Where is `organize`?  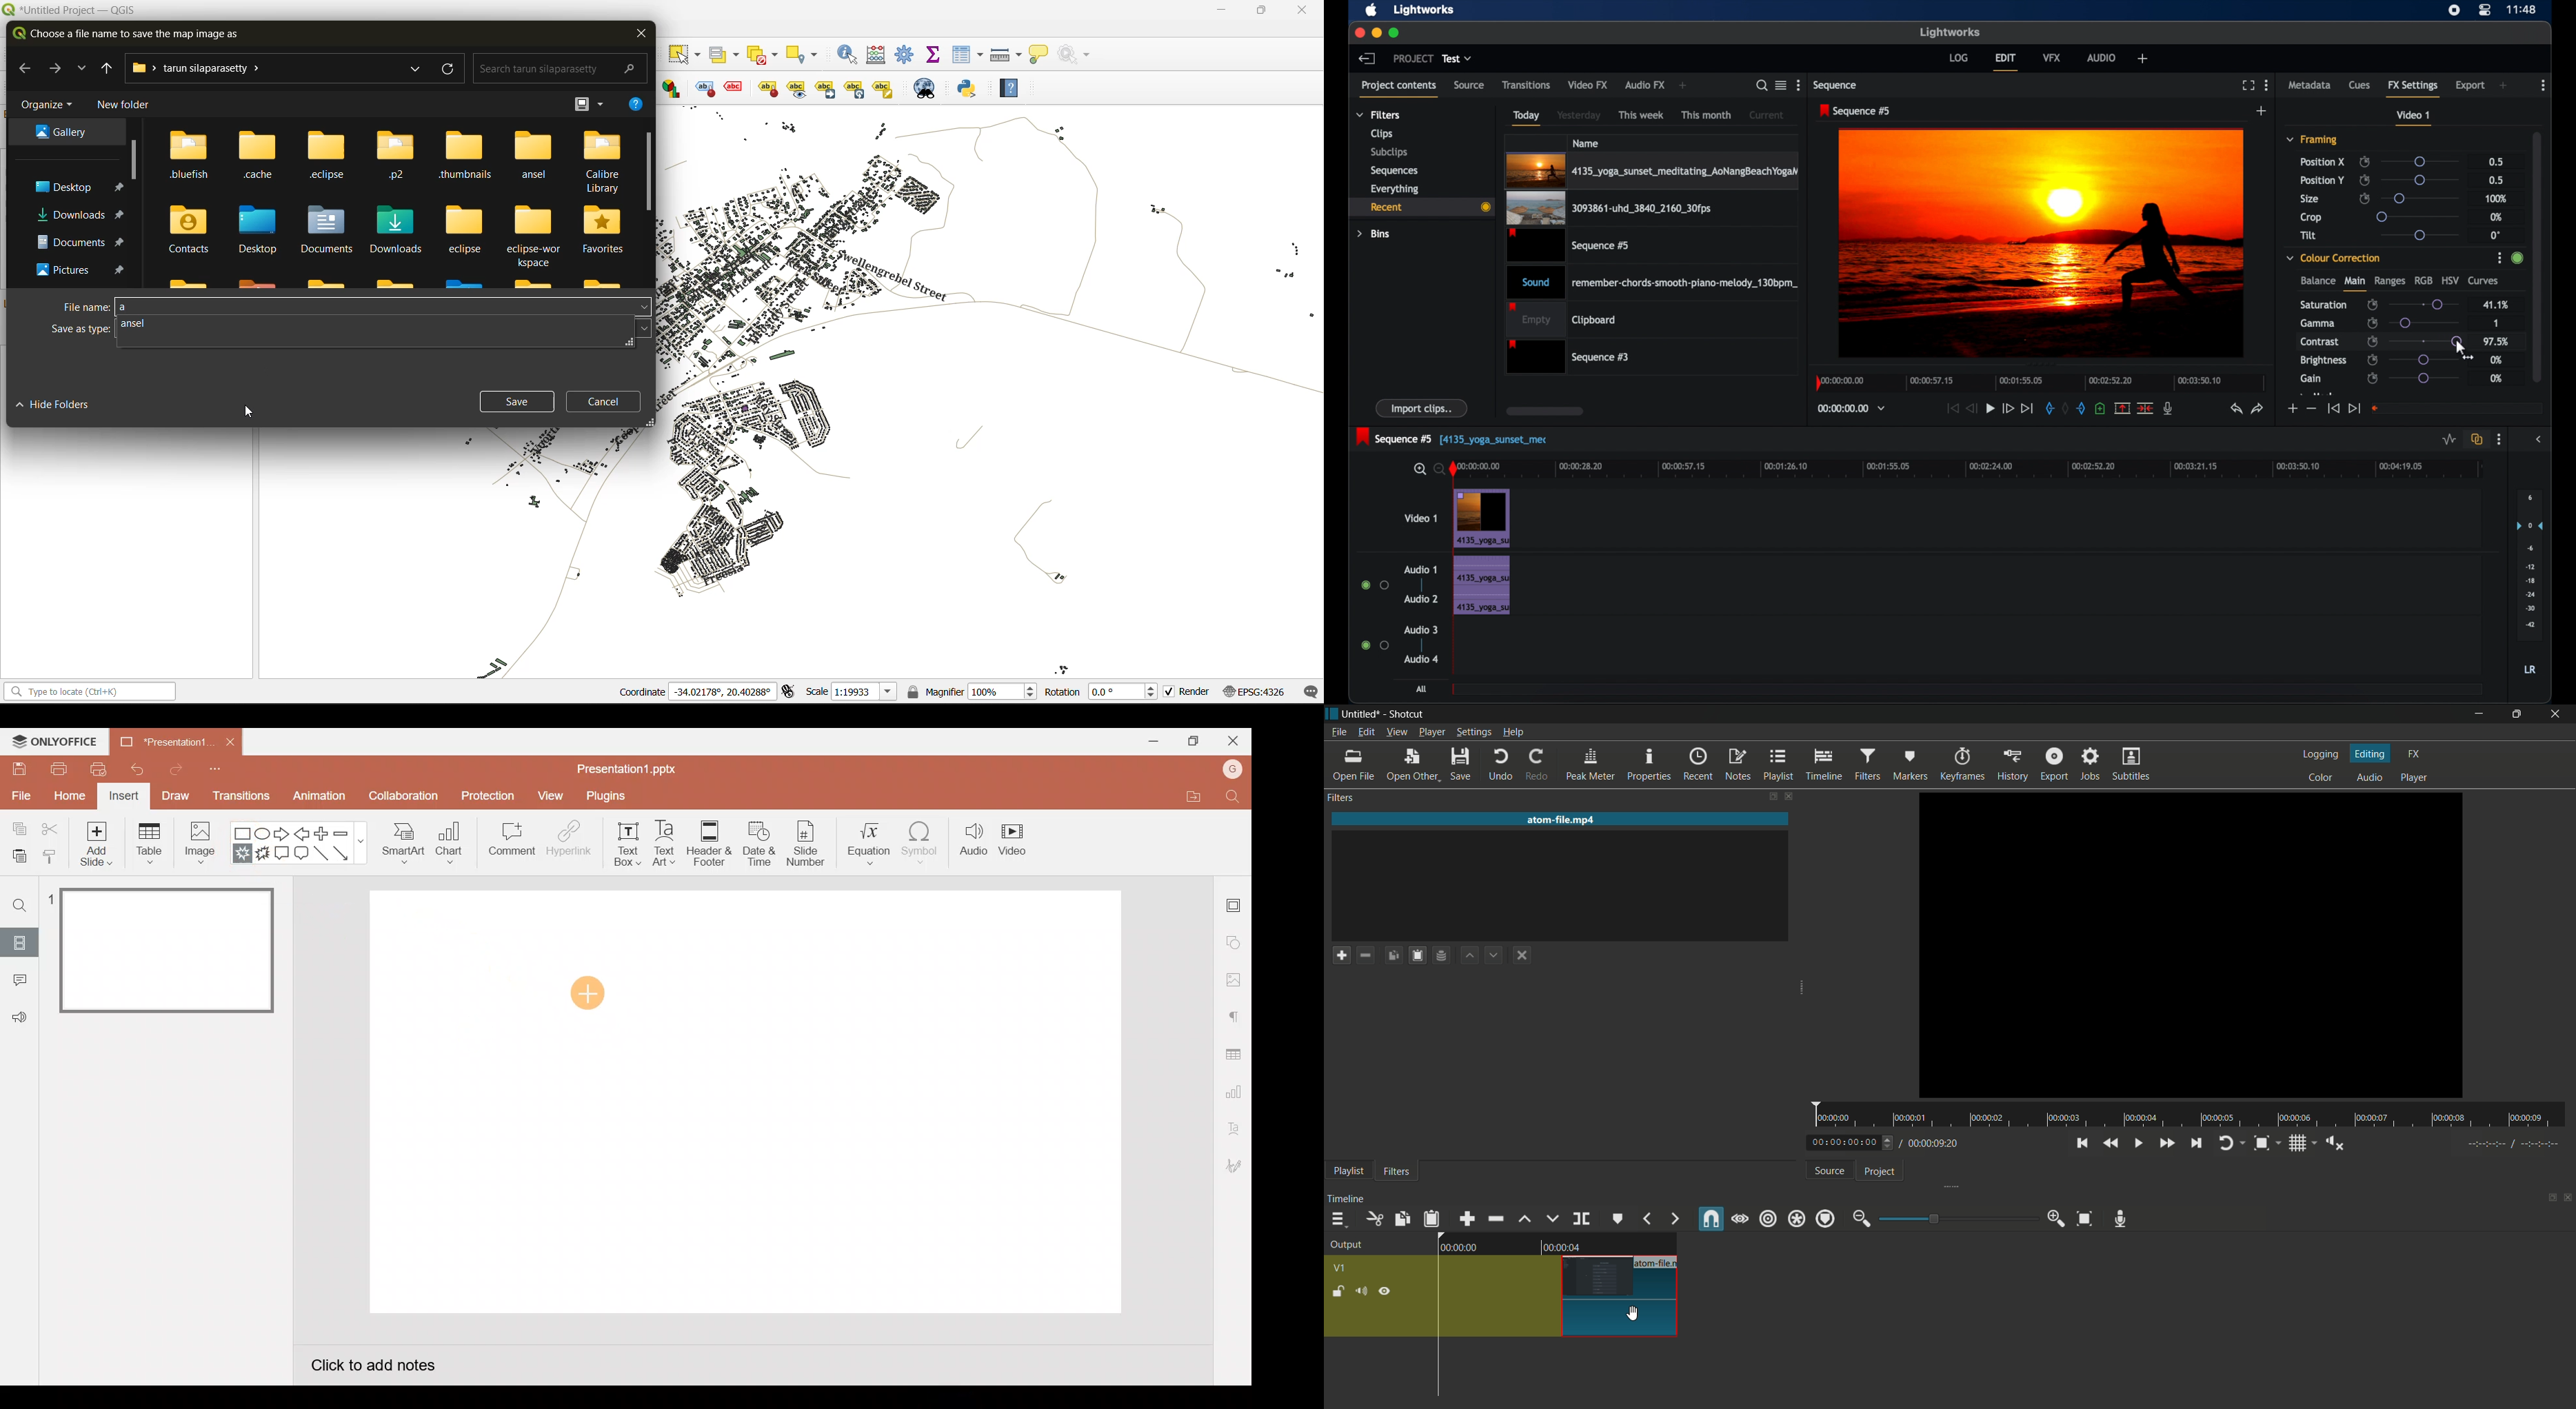
organize is located at coordinates (48, 104).